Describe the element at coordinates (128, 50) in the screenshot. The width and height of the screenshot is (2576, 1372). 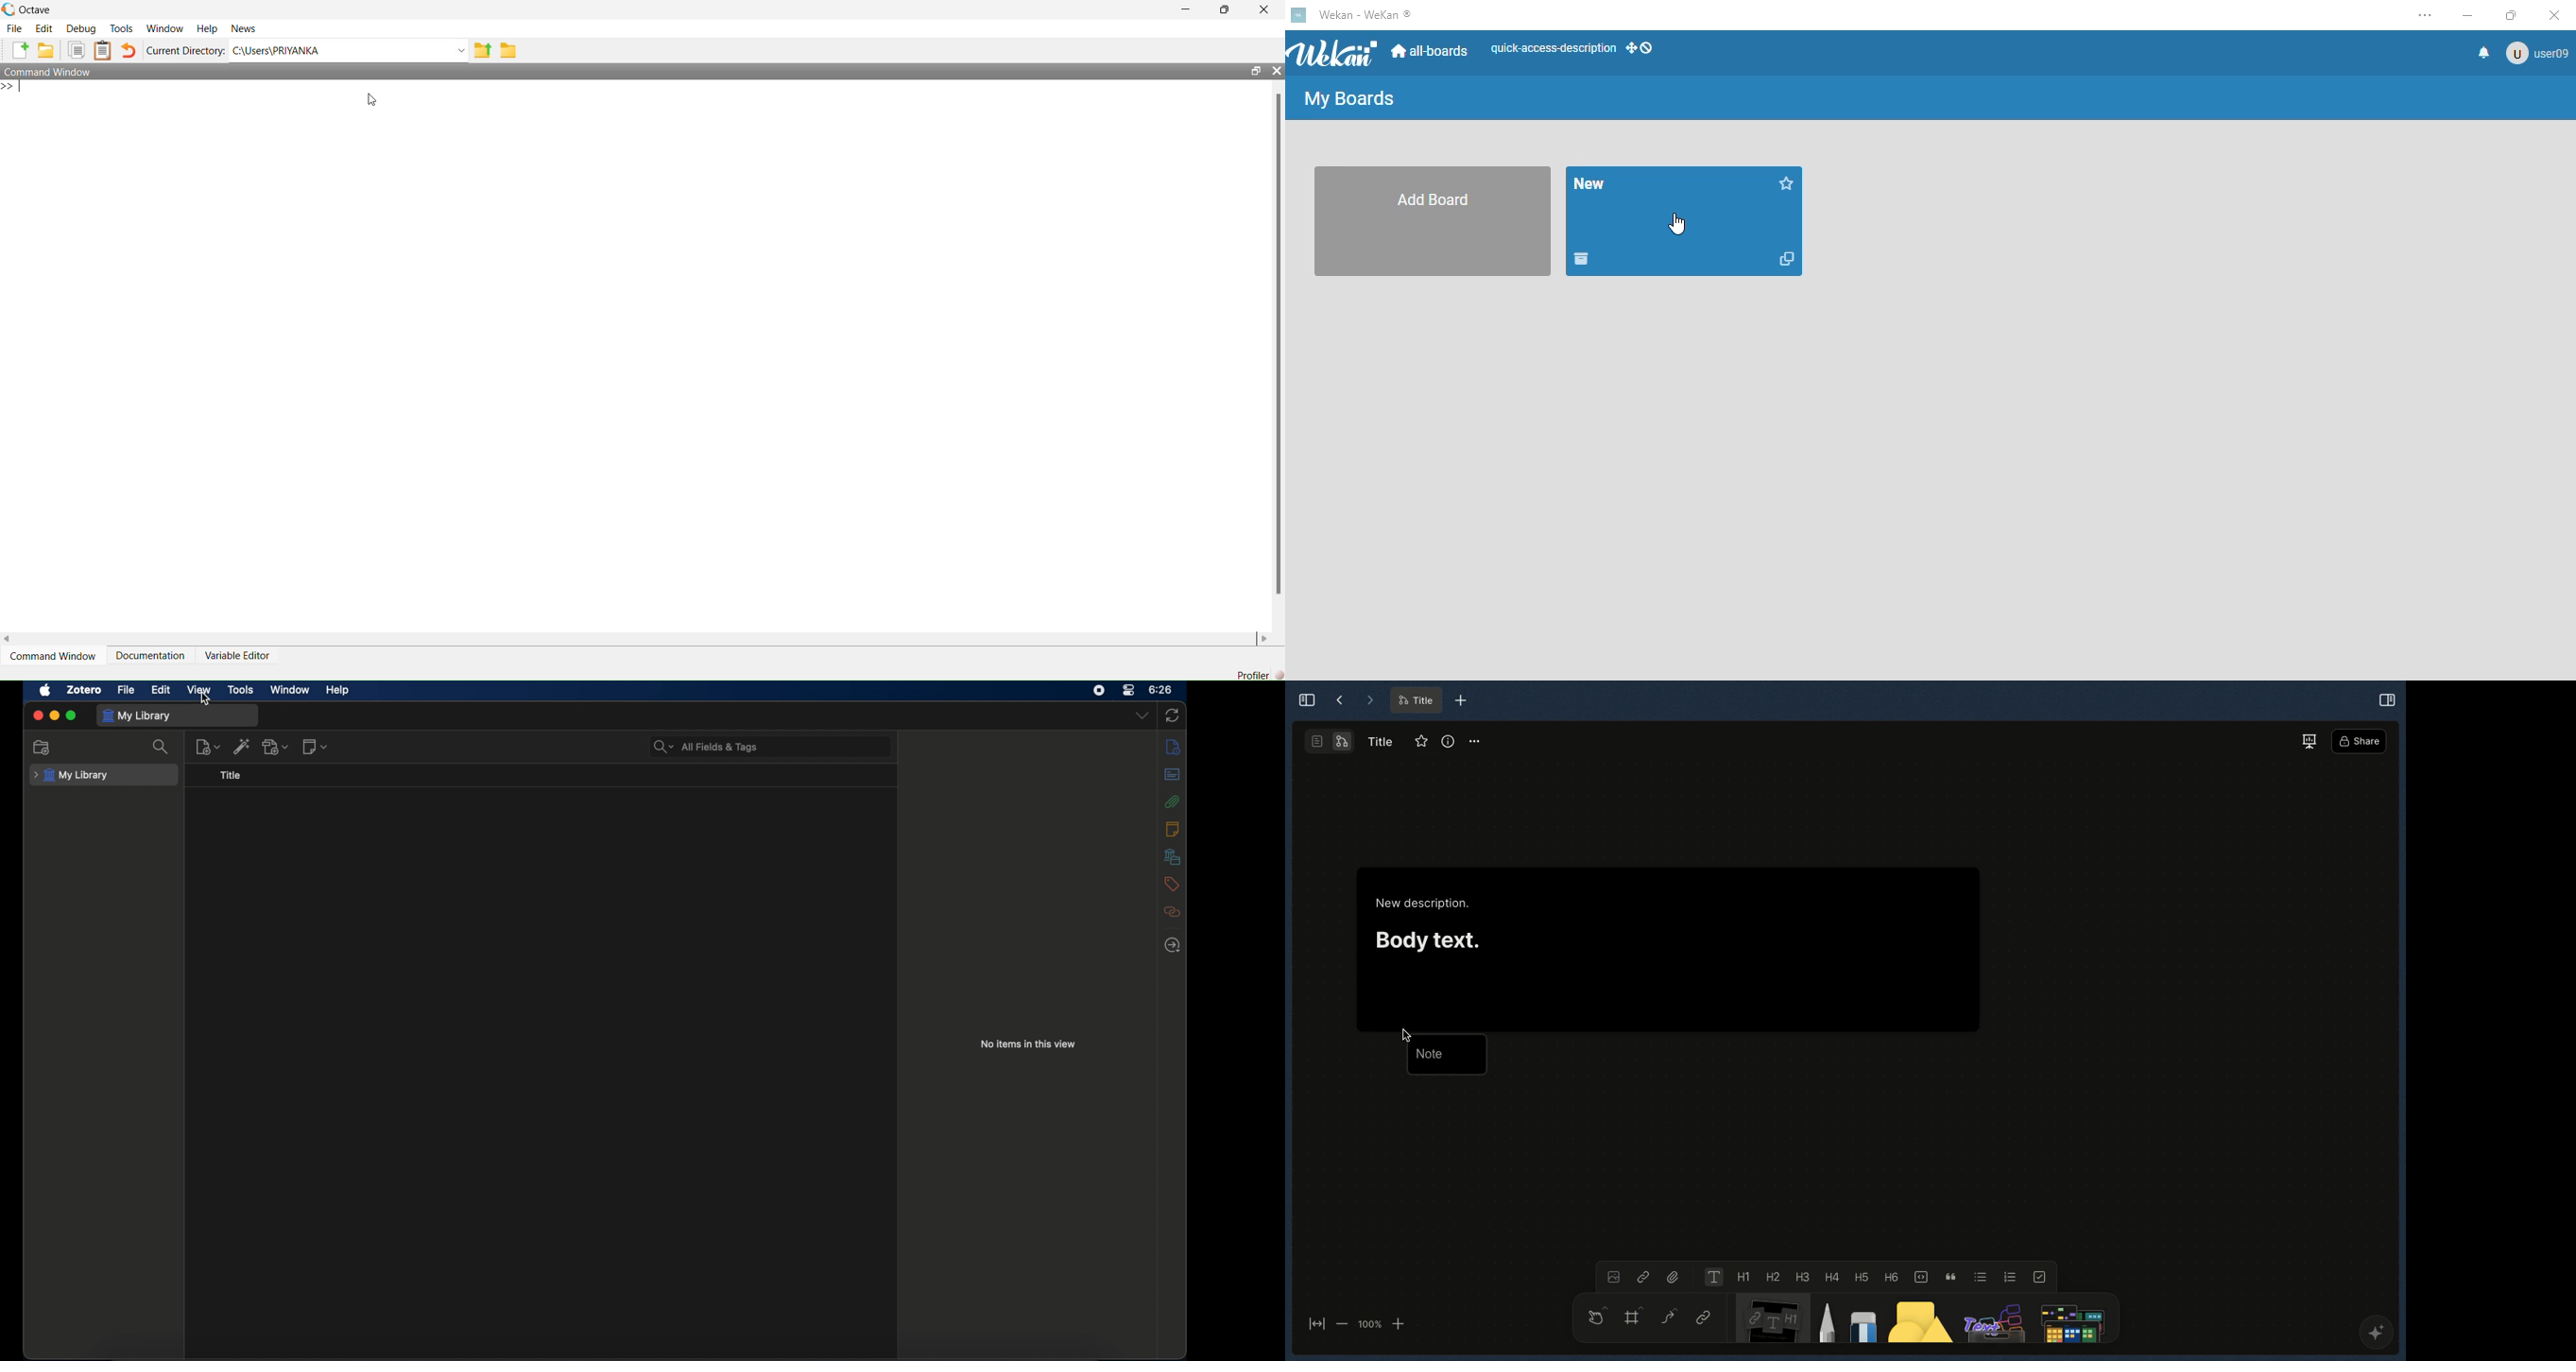
I see `undo` at that location.